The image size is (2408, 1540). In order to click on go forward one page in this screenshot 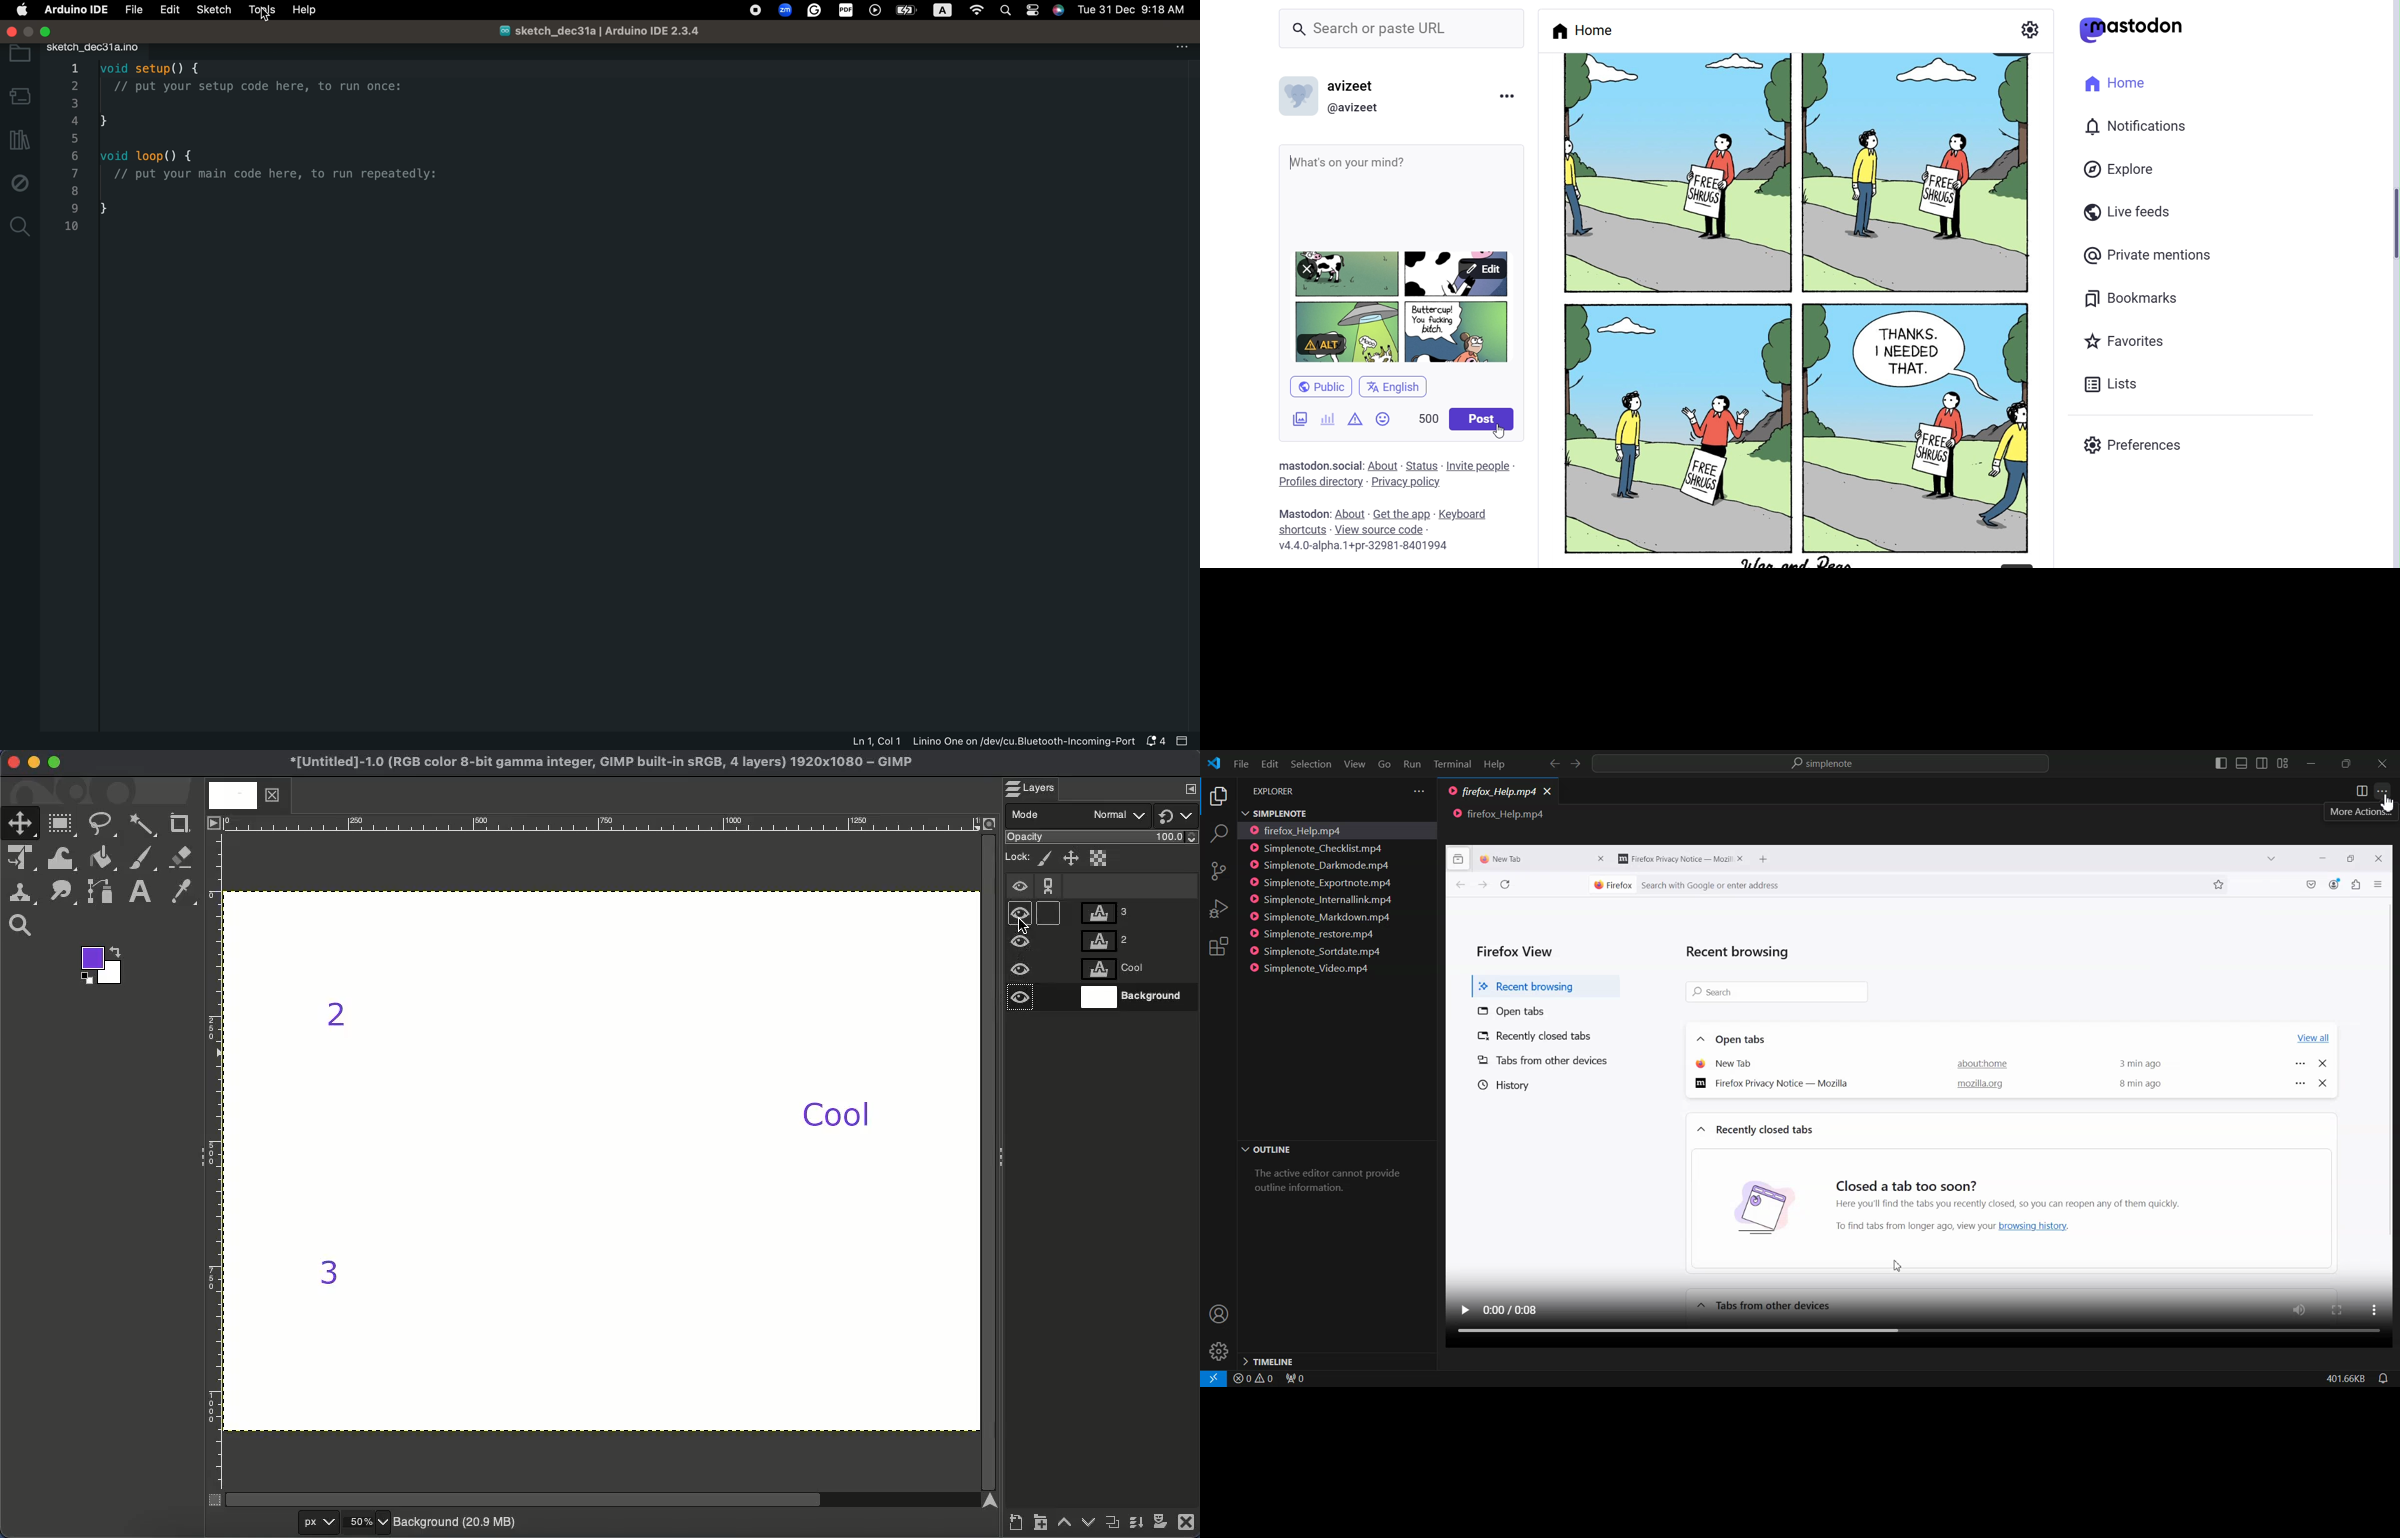, I will do `click(1482, 887)`.